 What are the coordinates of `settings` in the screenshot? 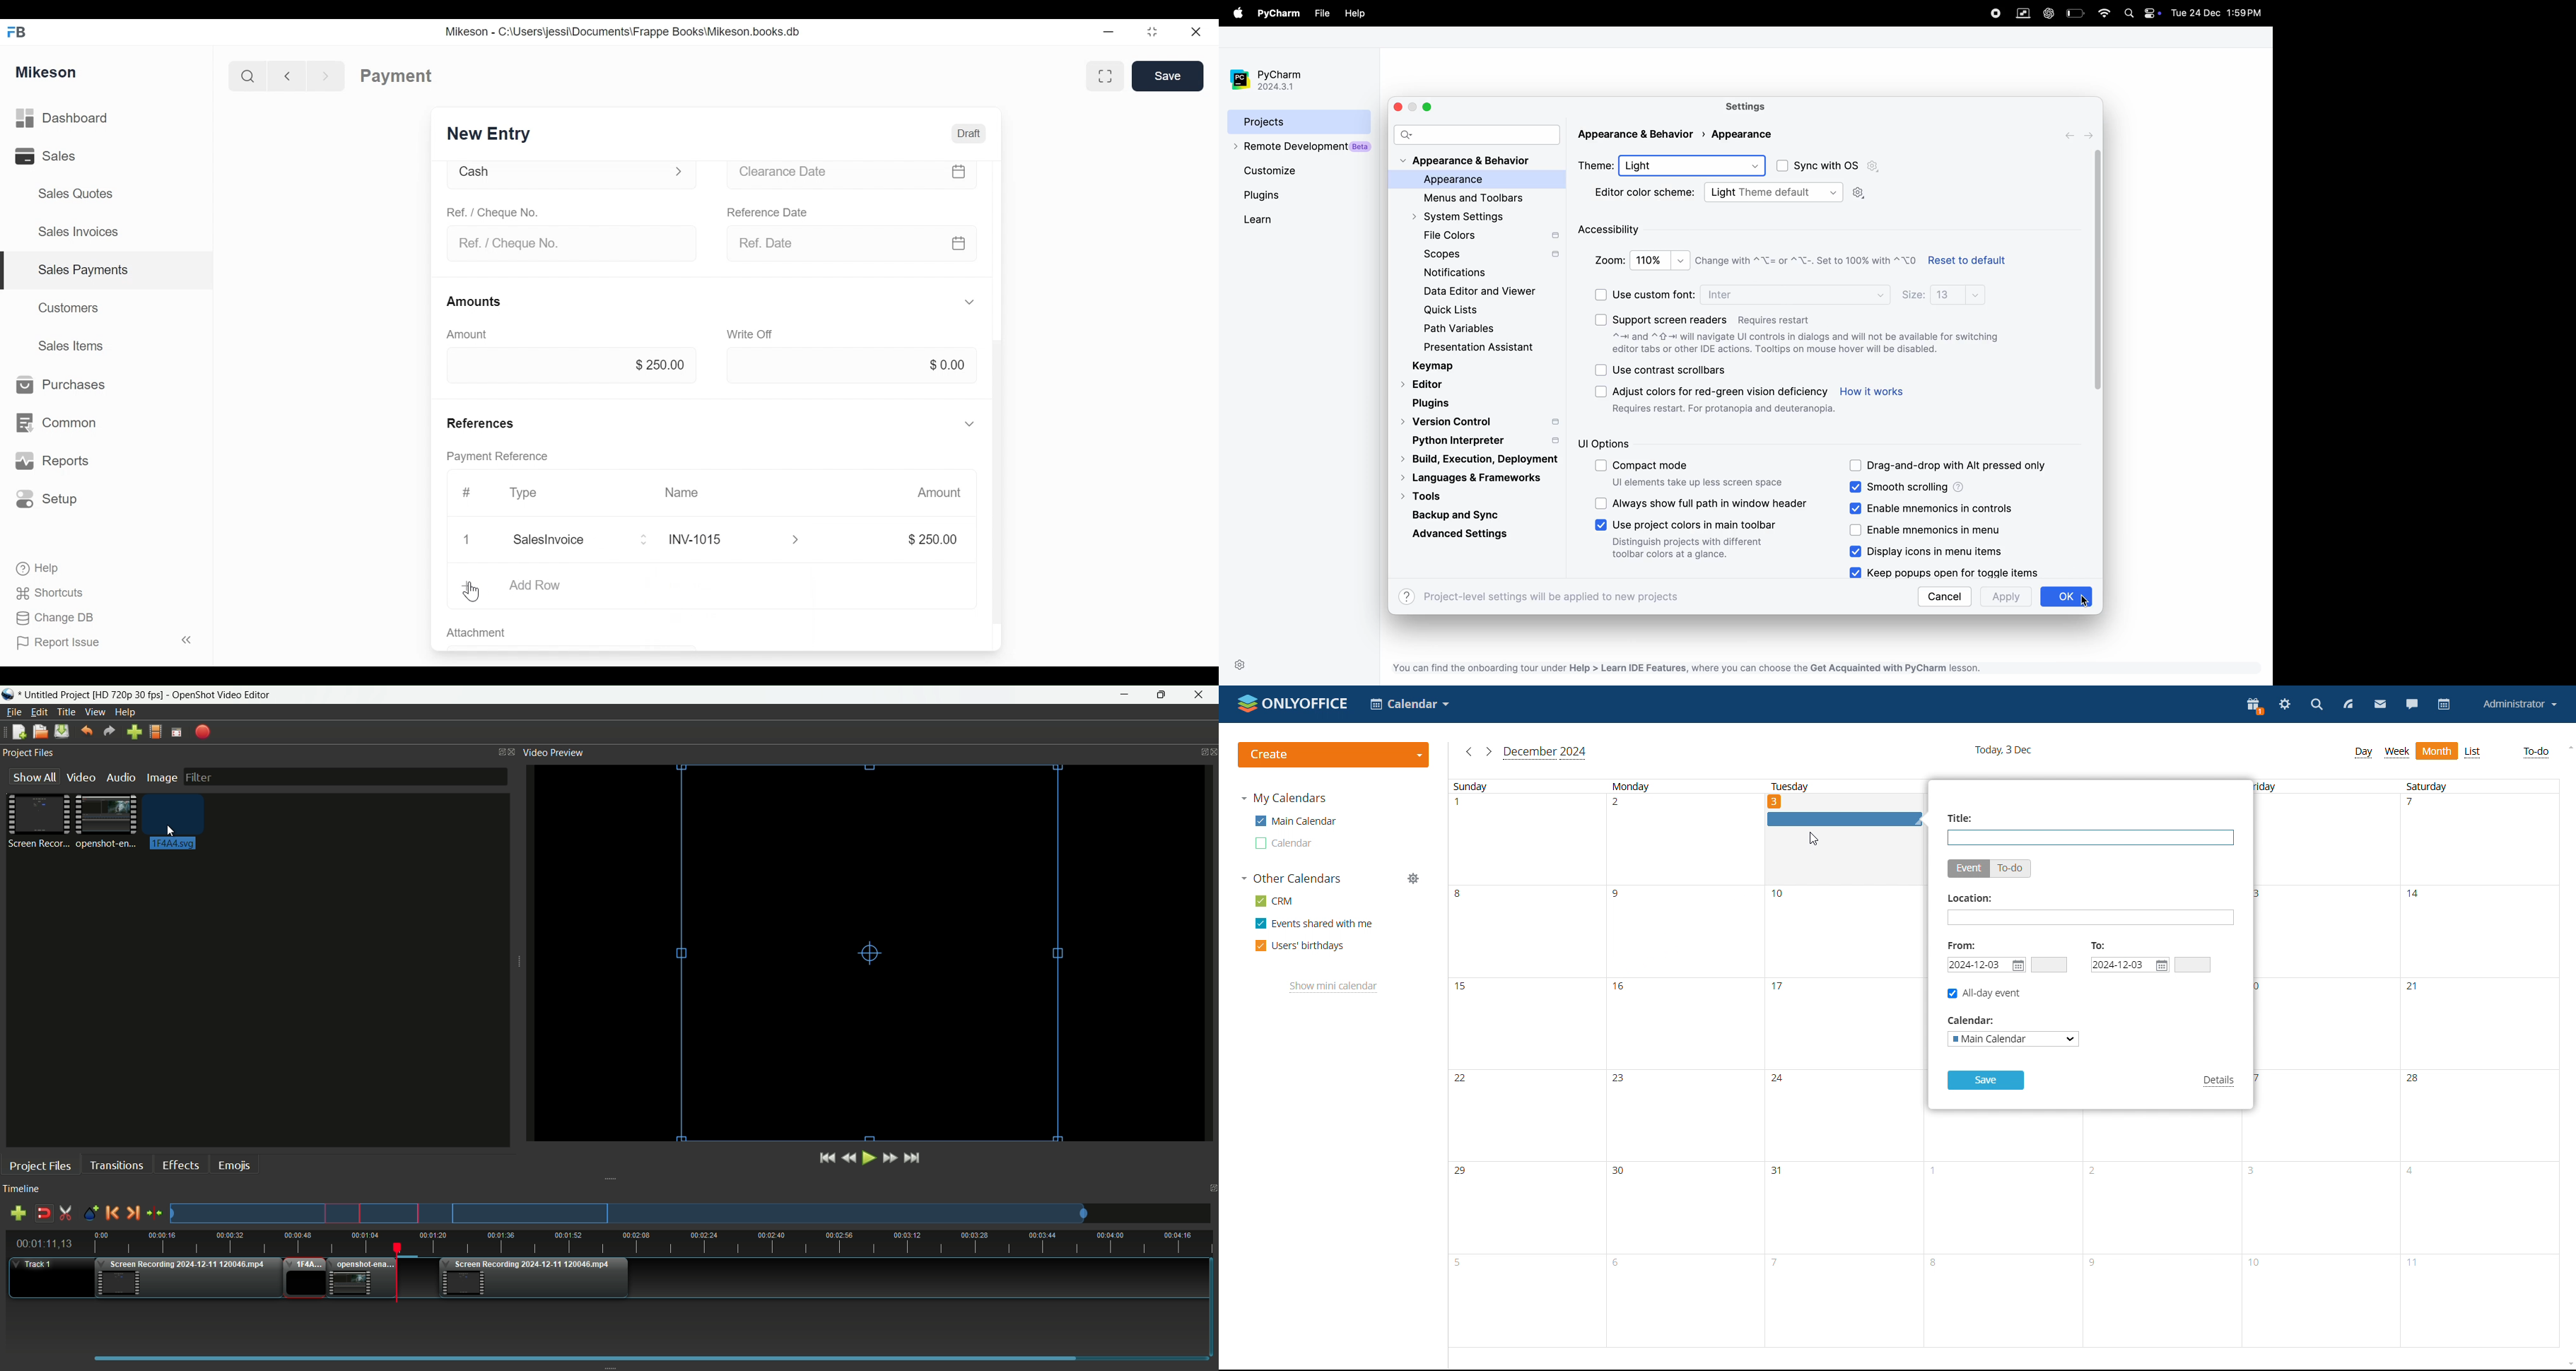 It's located at (2286, 705).